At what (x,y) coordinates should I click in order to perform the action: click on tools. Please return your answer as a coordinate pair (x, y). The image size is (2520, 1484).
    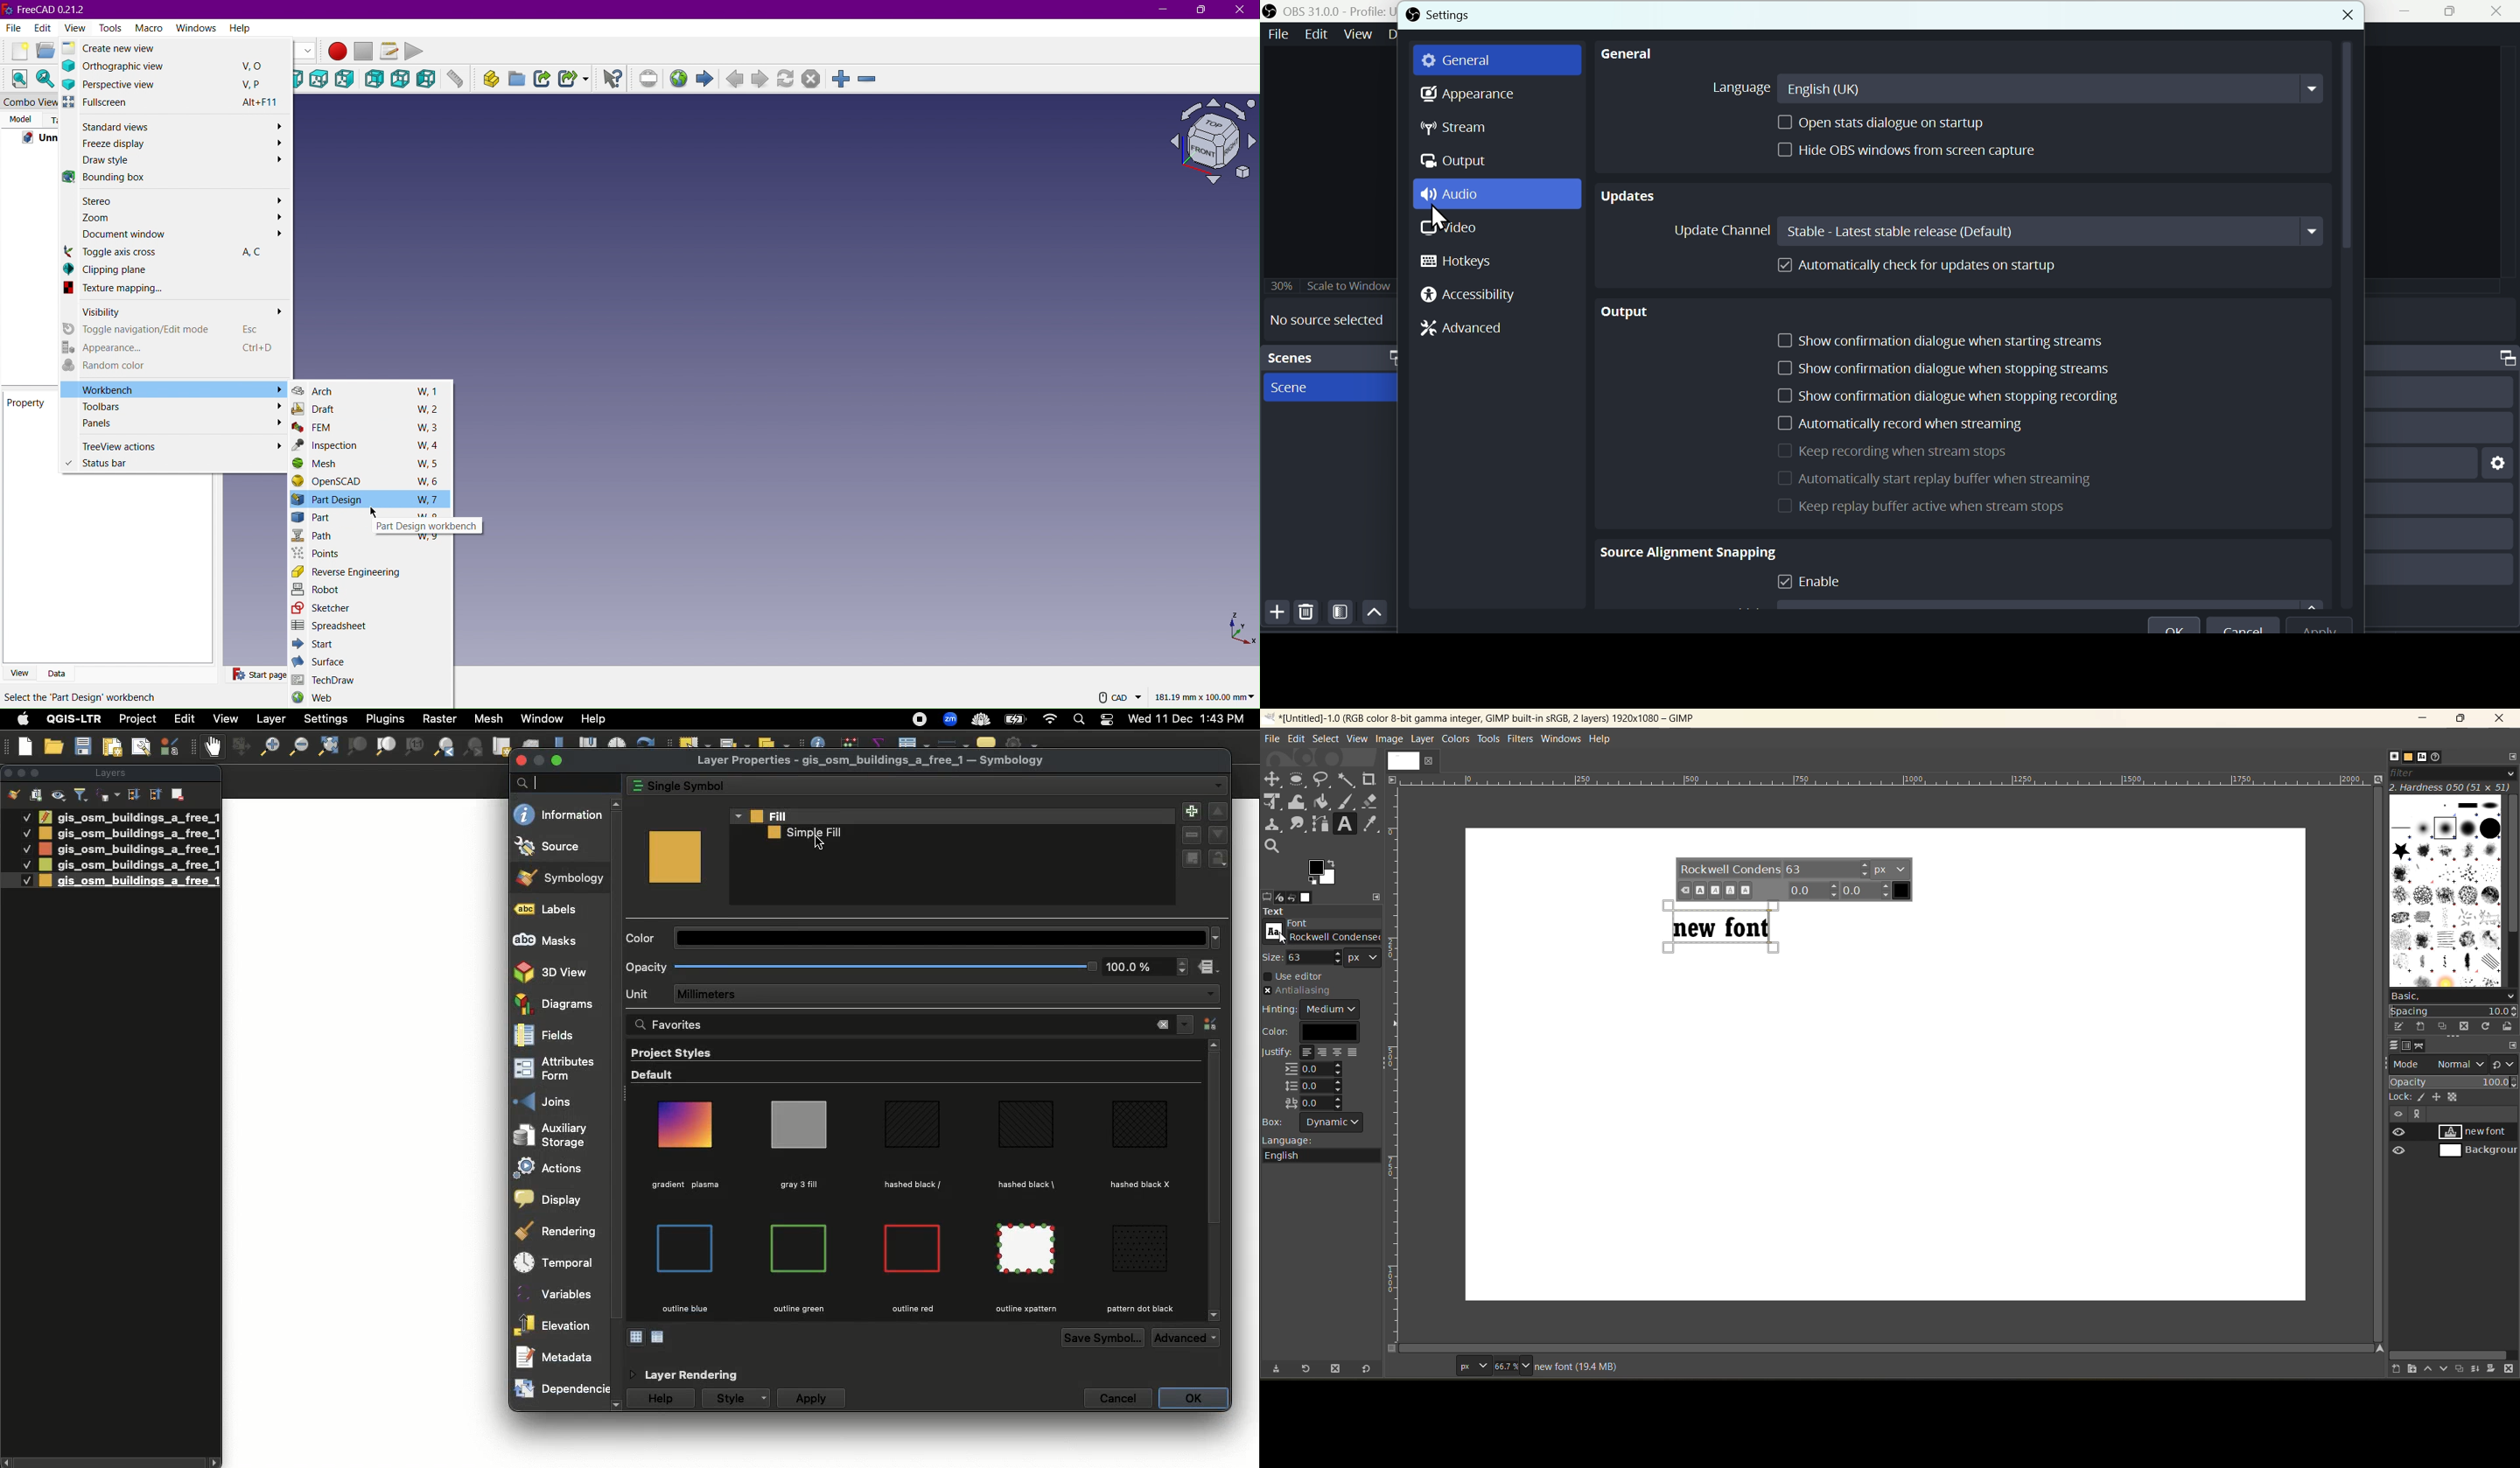
    Looking at the image, I should click on (1489, 741).